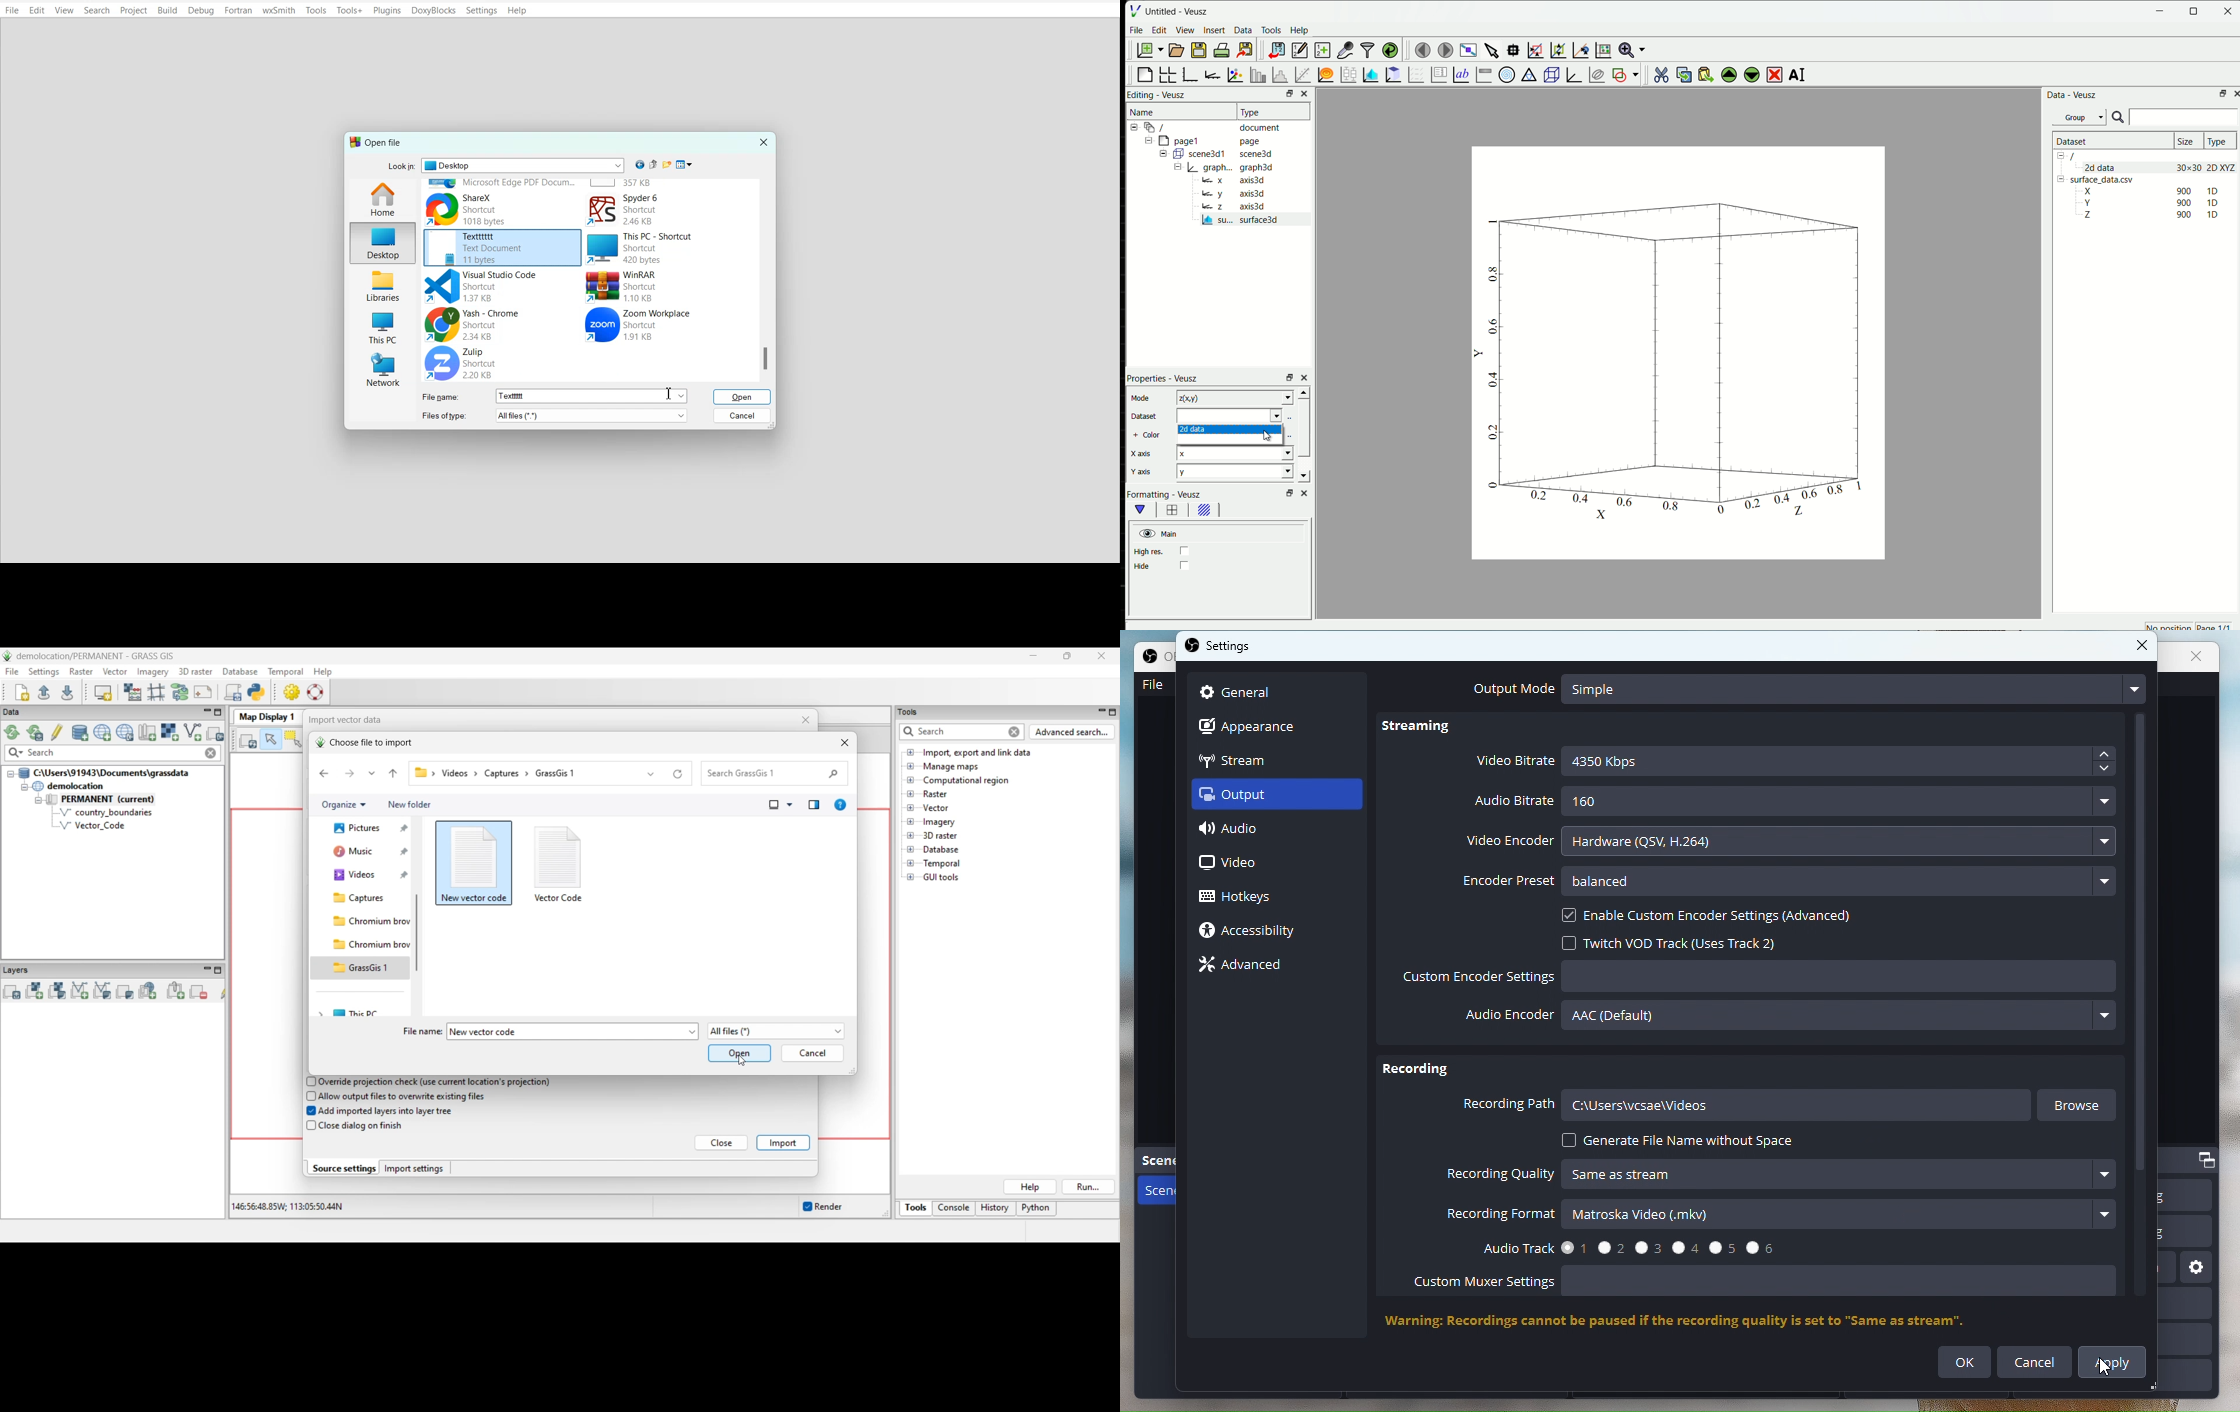 The height and width of the screenshot is (1428, 2240). What do you see at coordinates (1493, 50) in the screenshot?
I see `select the items from the graph or scroll` at bounding box center [1493, 50].